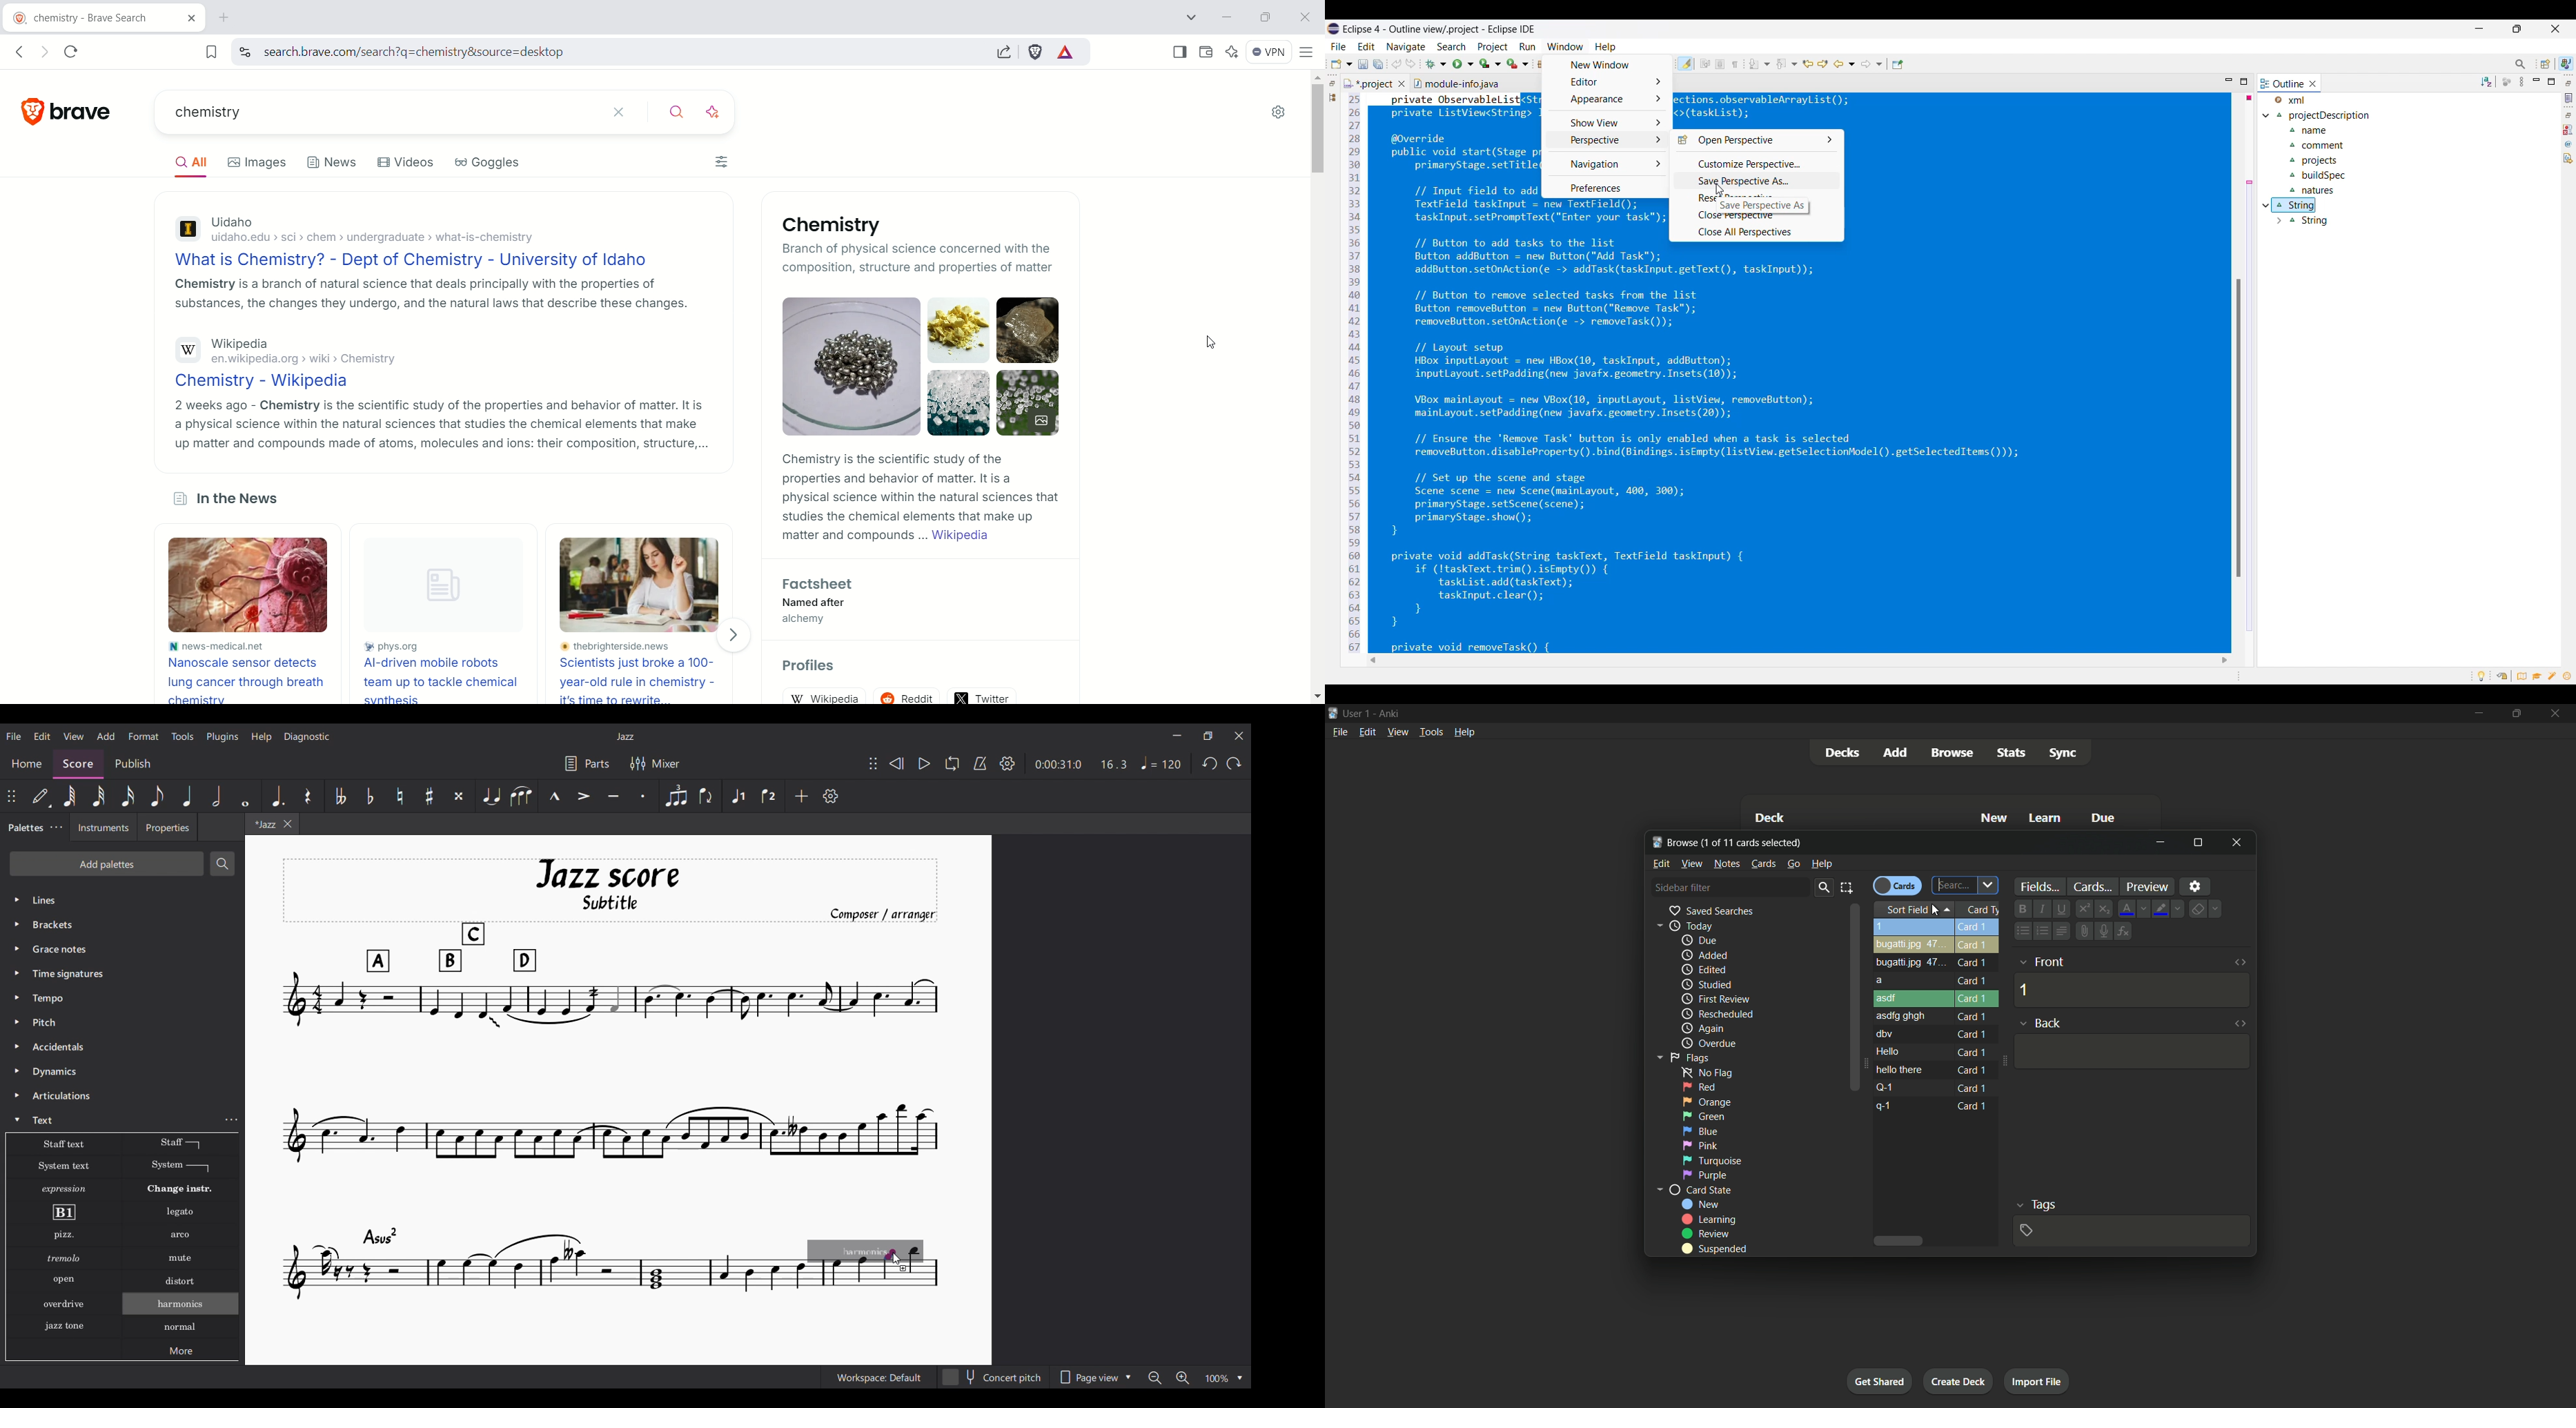 This screenshot has width=2576, height=1428. What do you see at coordinates (106, 864) in the screenshot?
I see `Add palette` at bounding box center [106, 864].